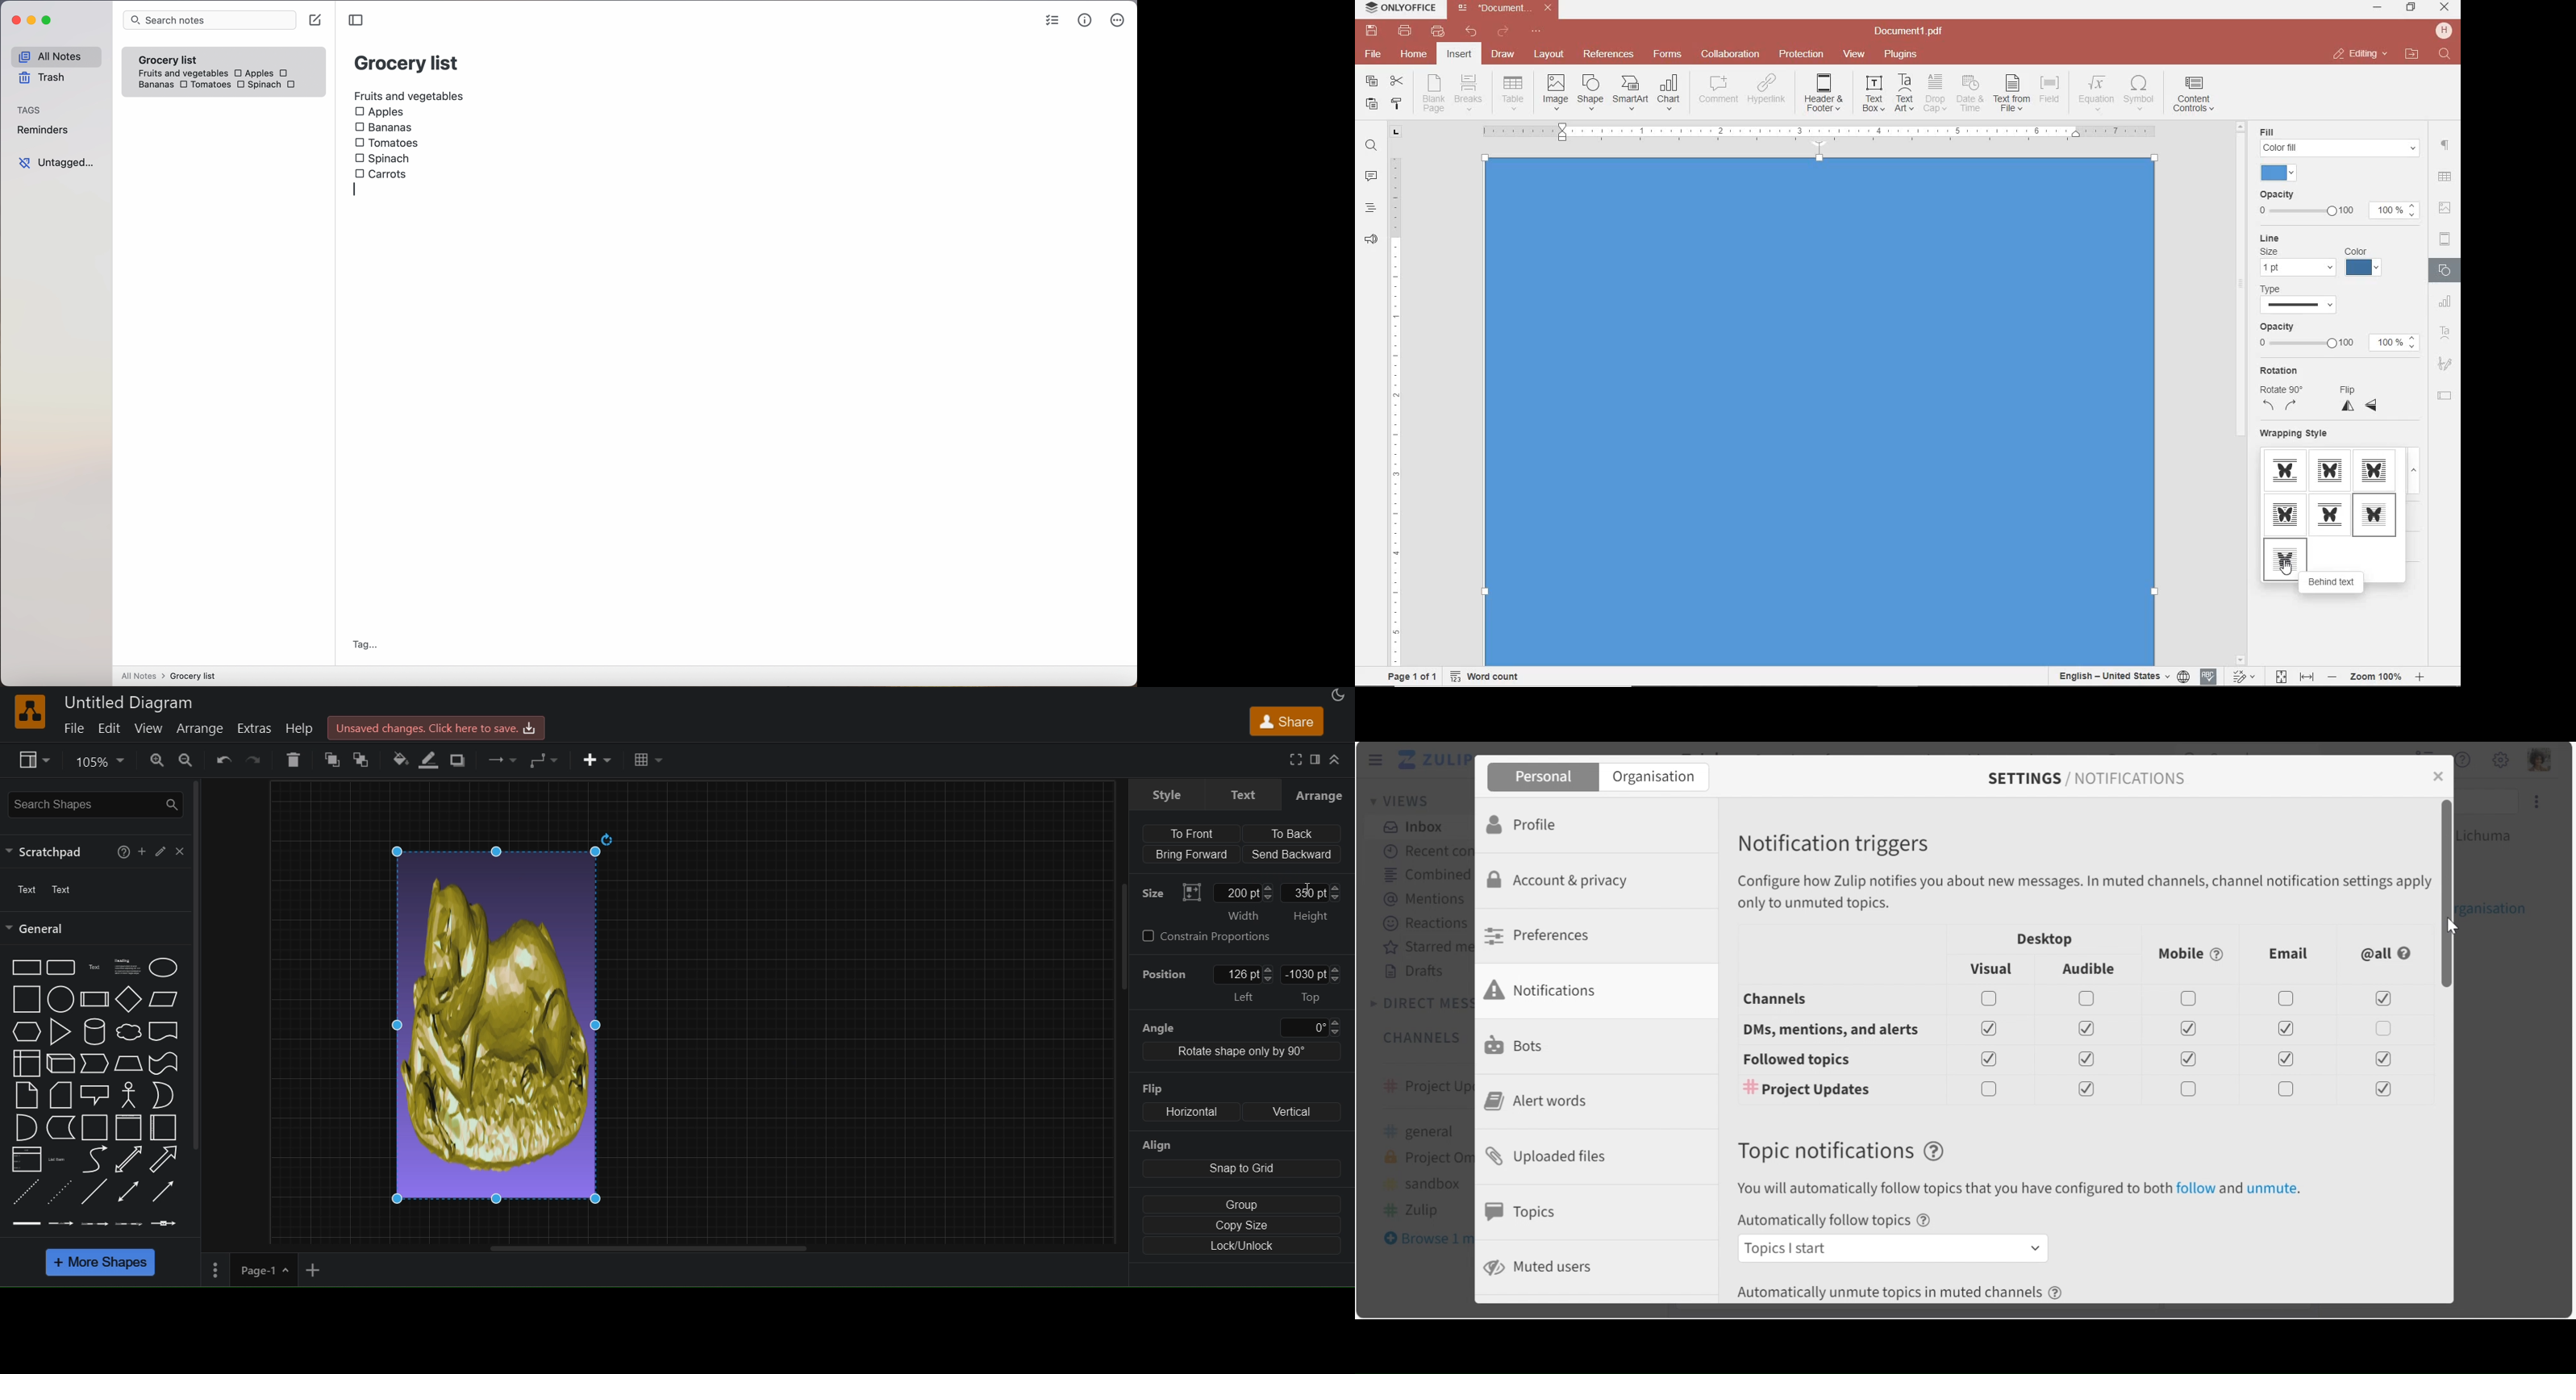 This screenshot has width=2576, height=1400. Describe the element at coordinates (386, 143) in the screenshot. I see `Tomatoes checkbox` at that location.